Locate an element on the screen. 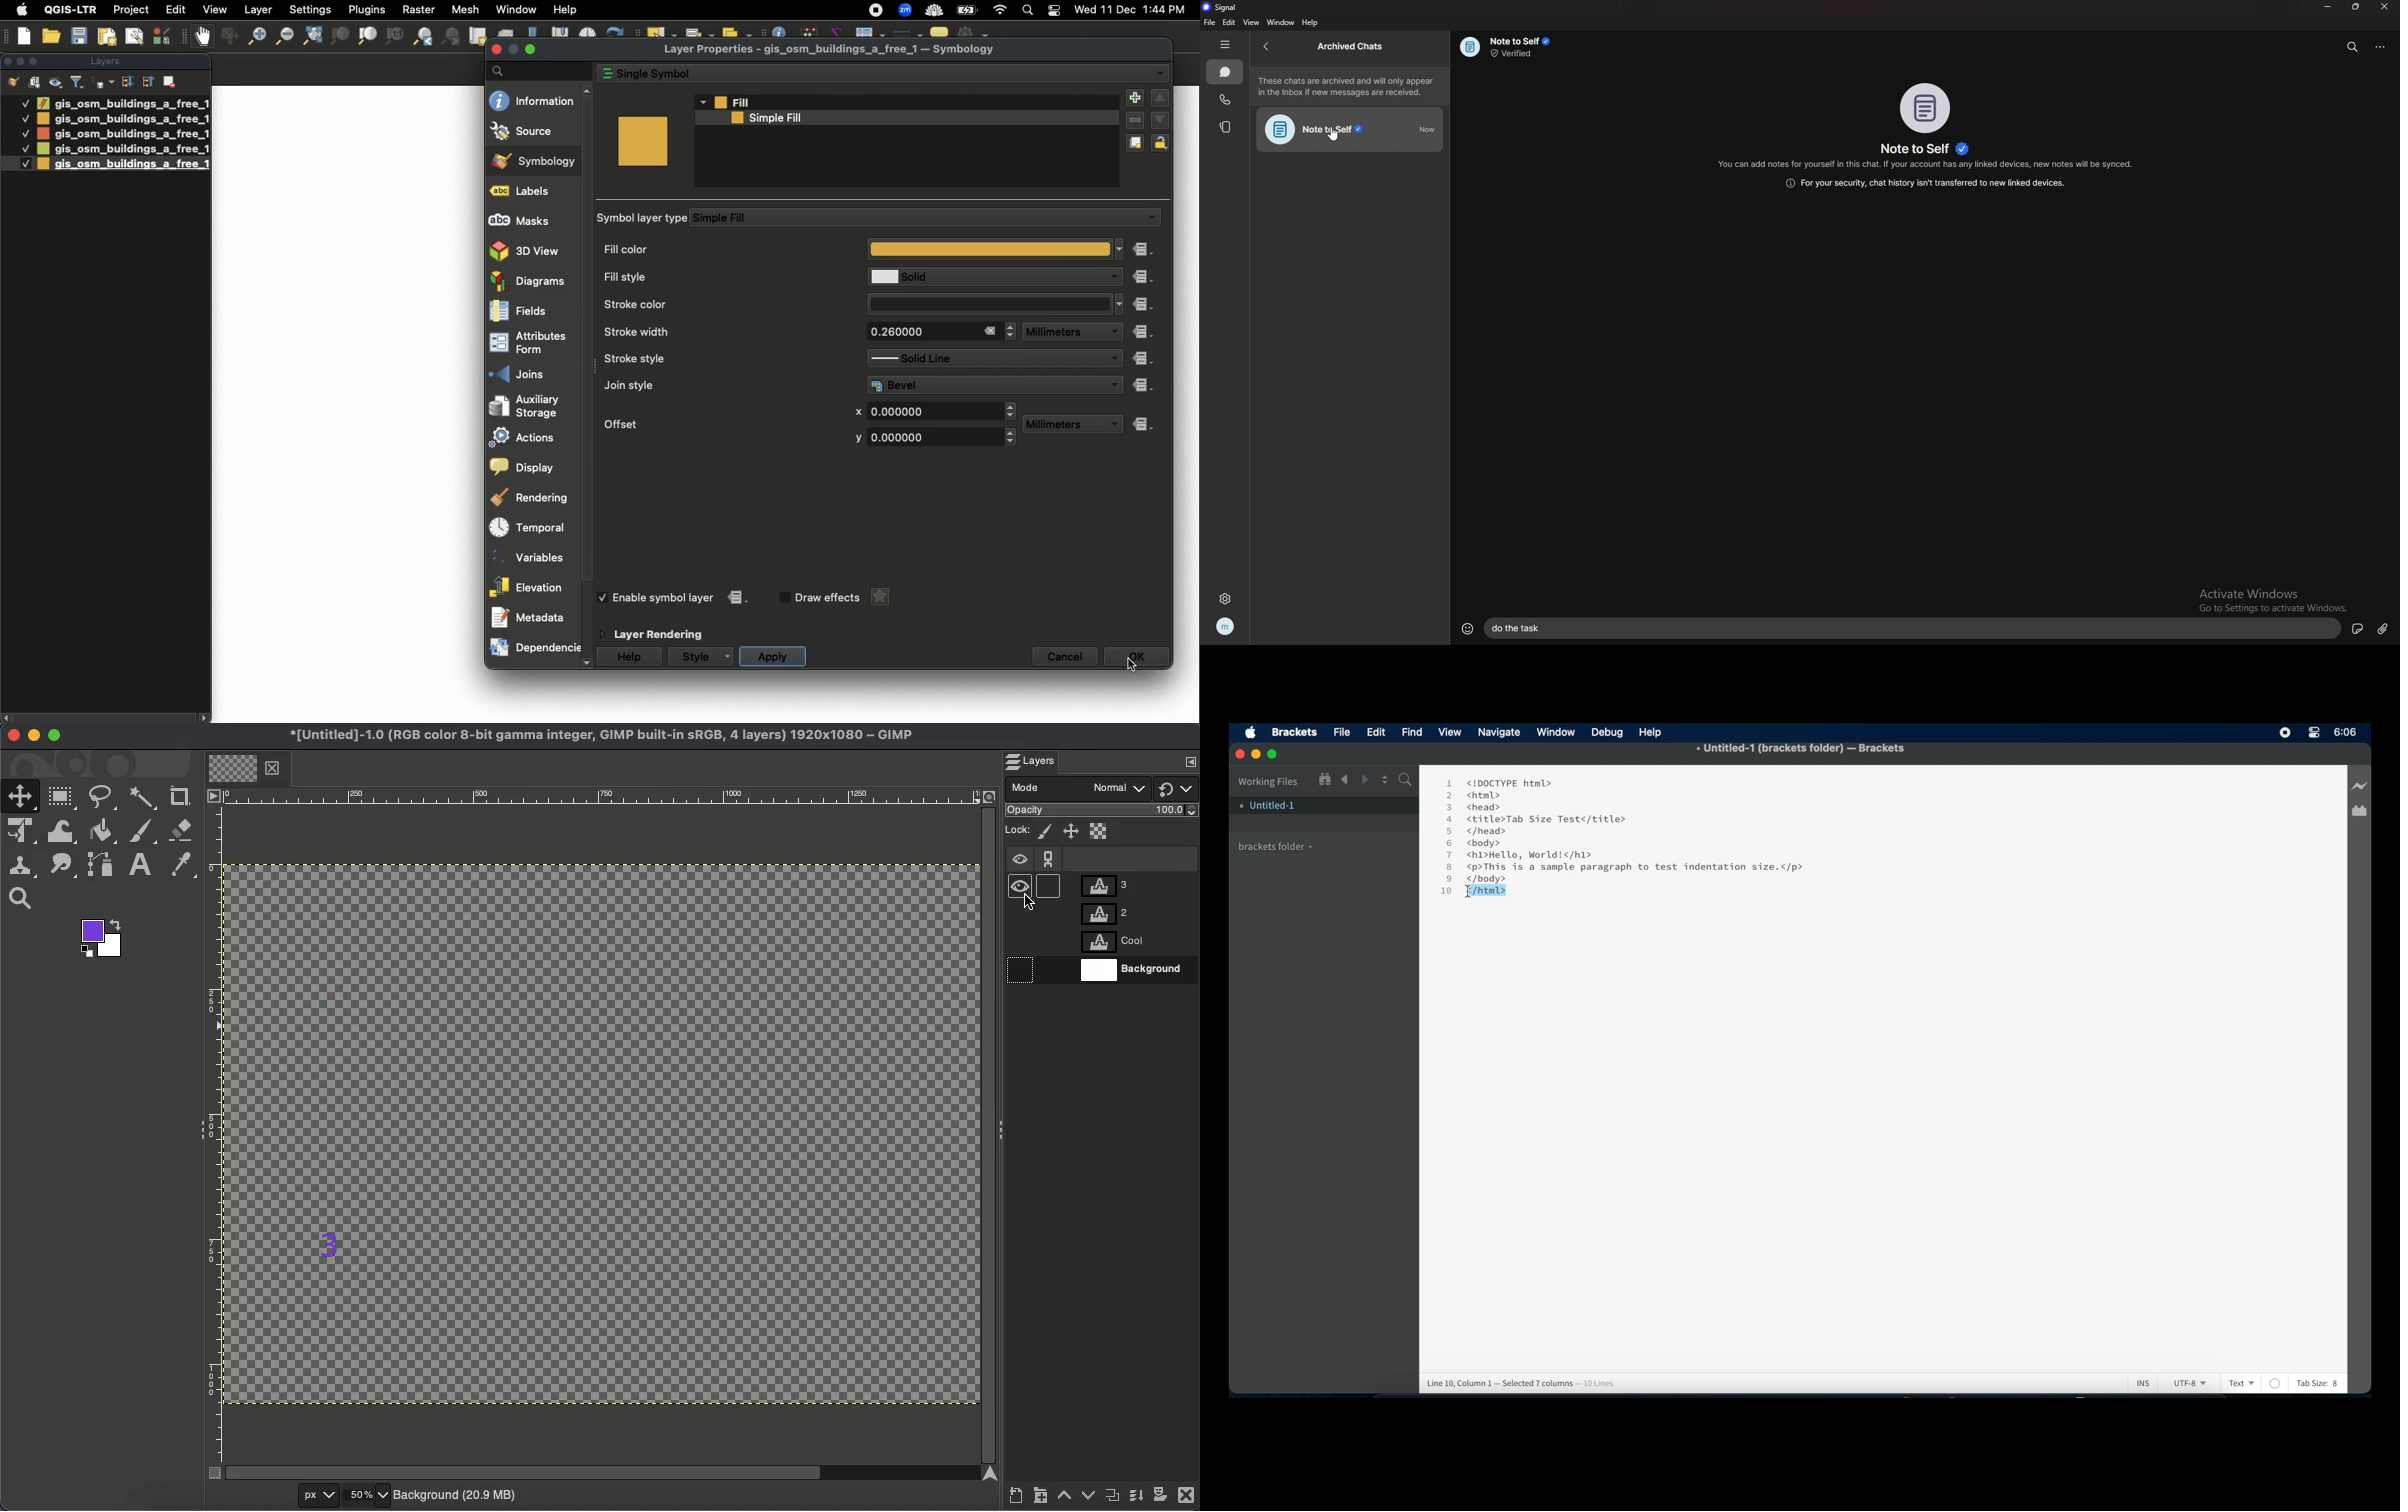  Zoom full is located at coordinates (311, 37).